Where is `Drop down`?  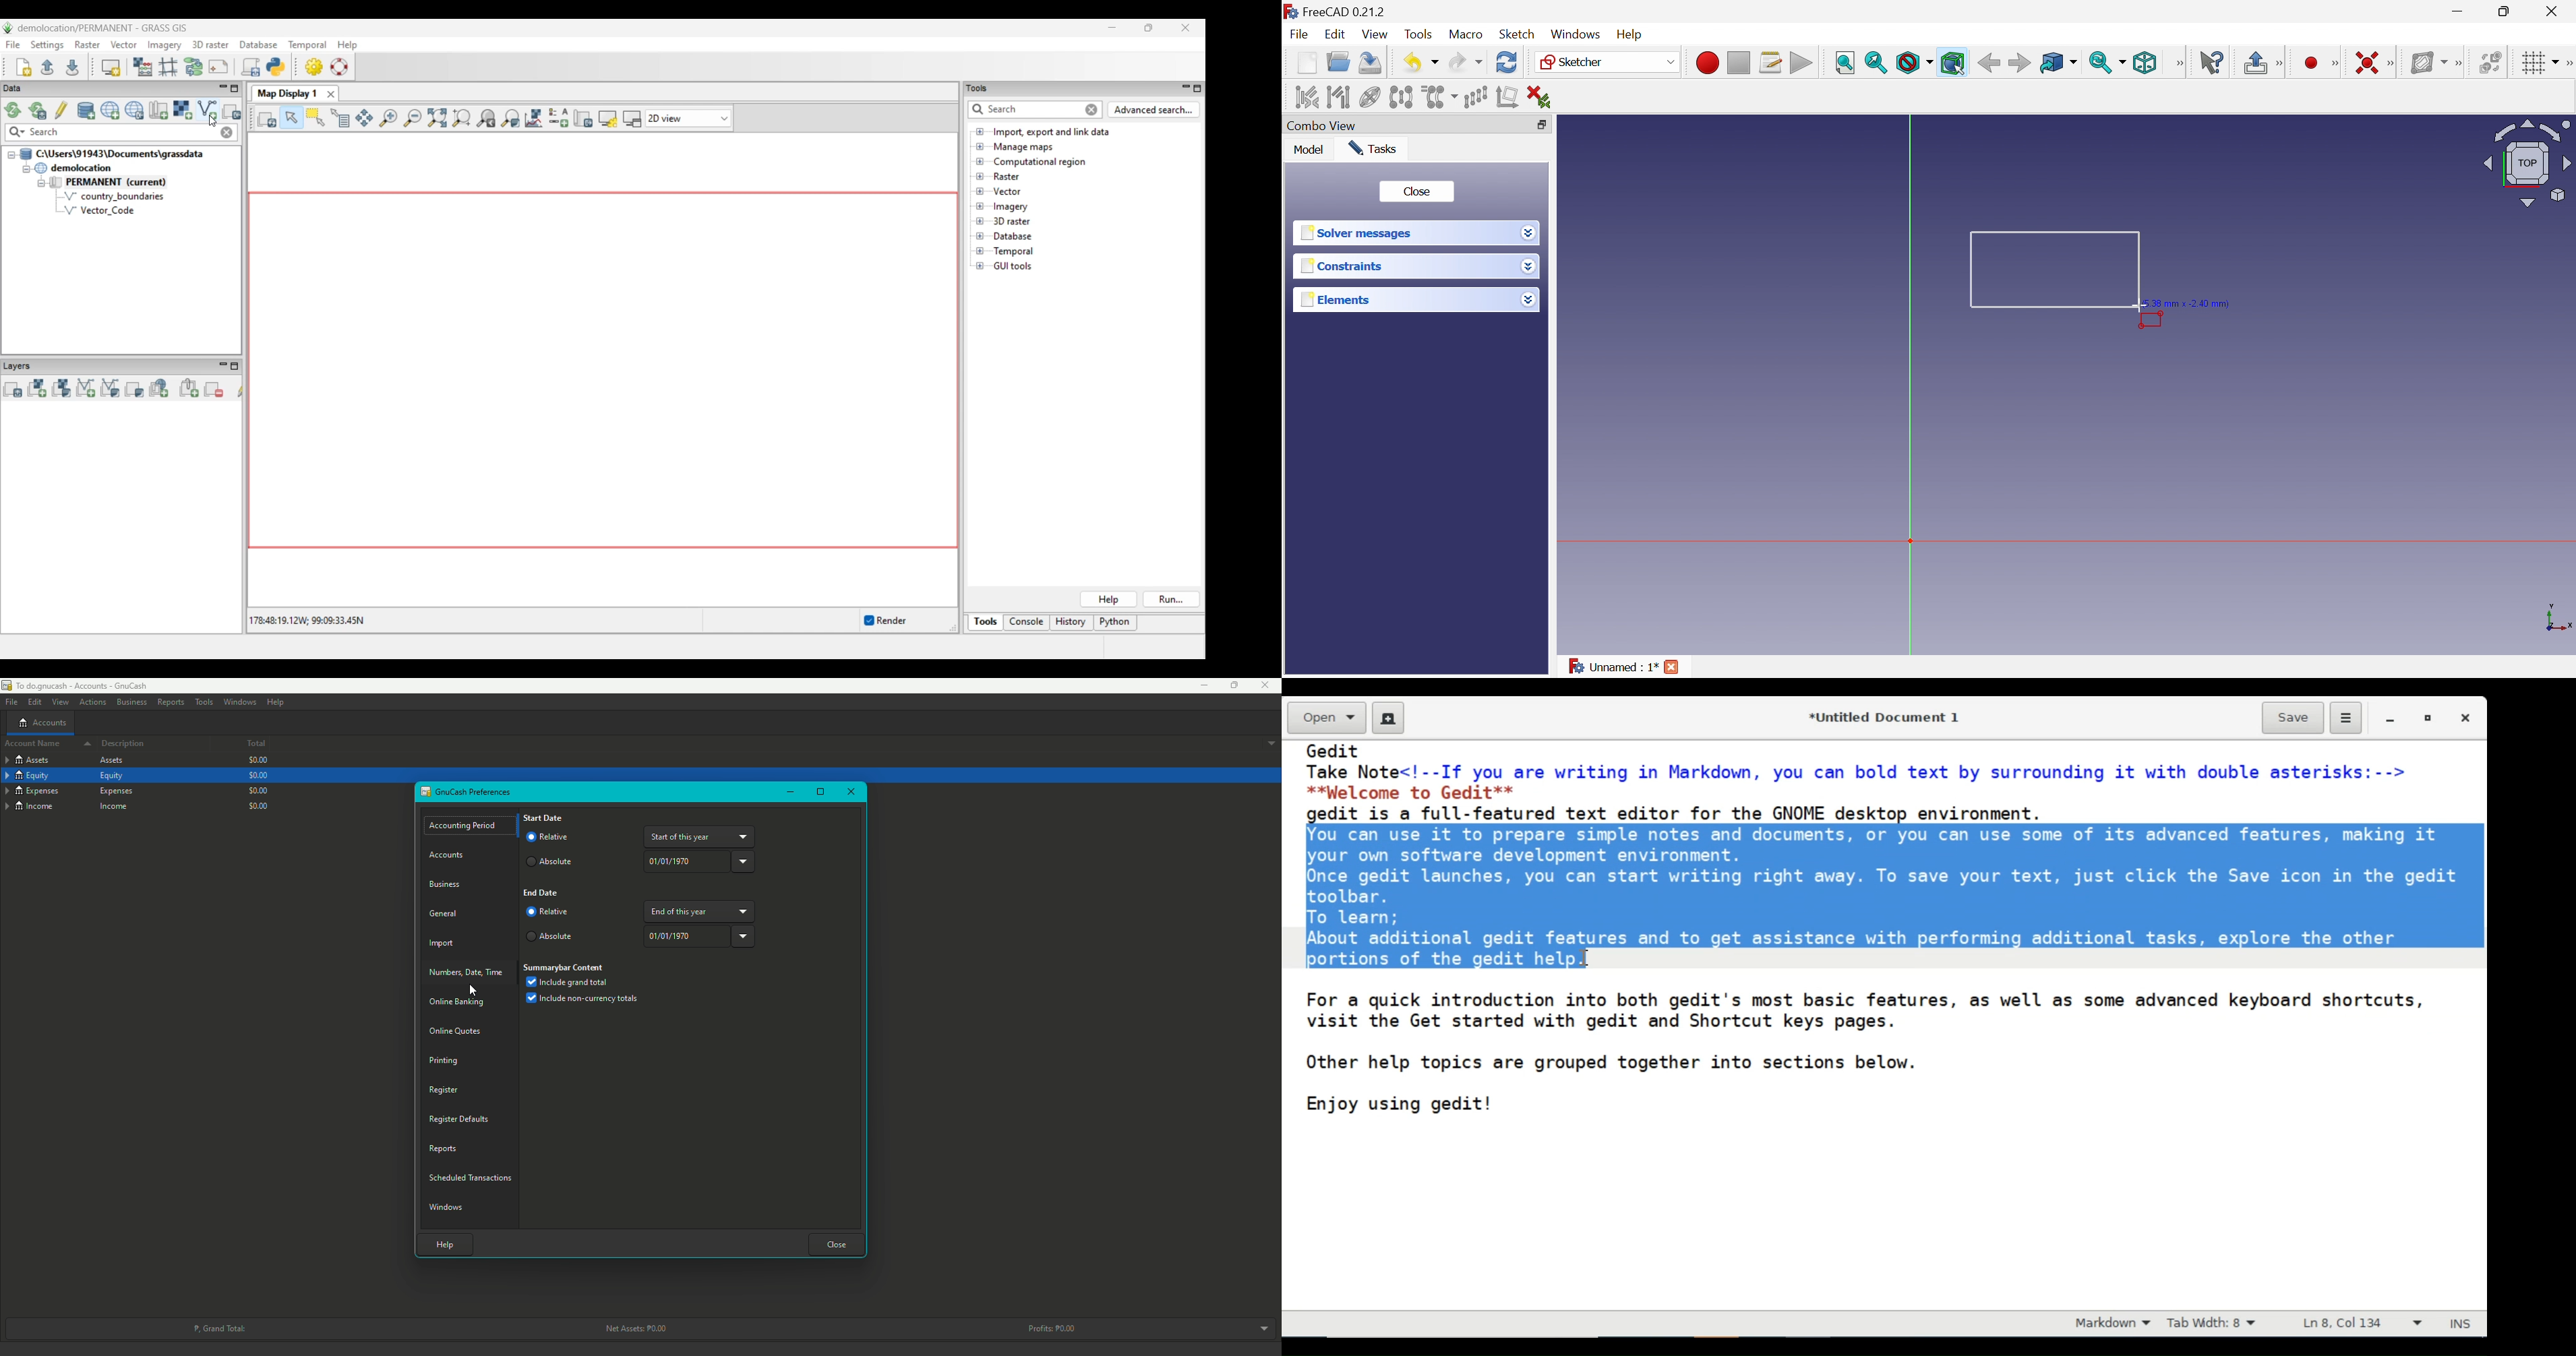 Drop down is located at coordinates (1529, 301).